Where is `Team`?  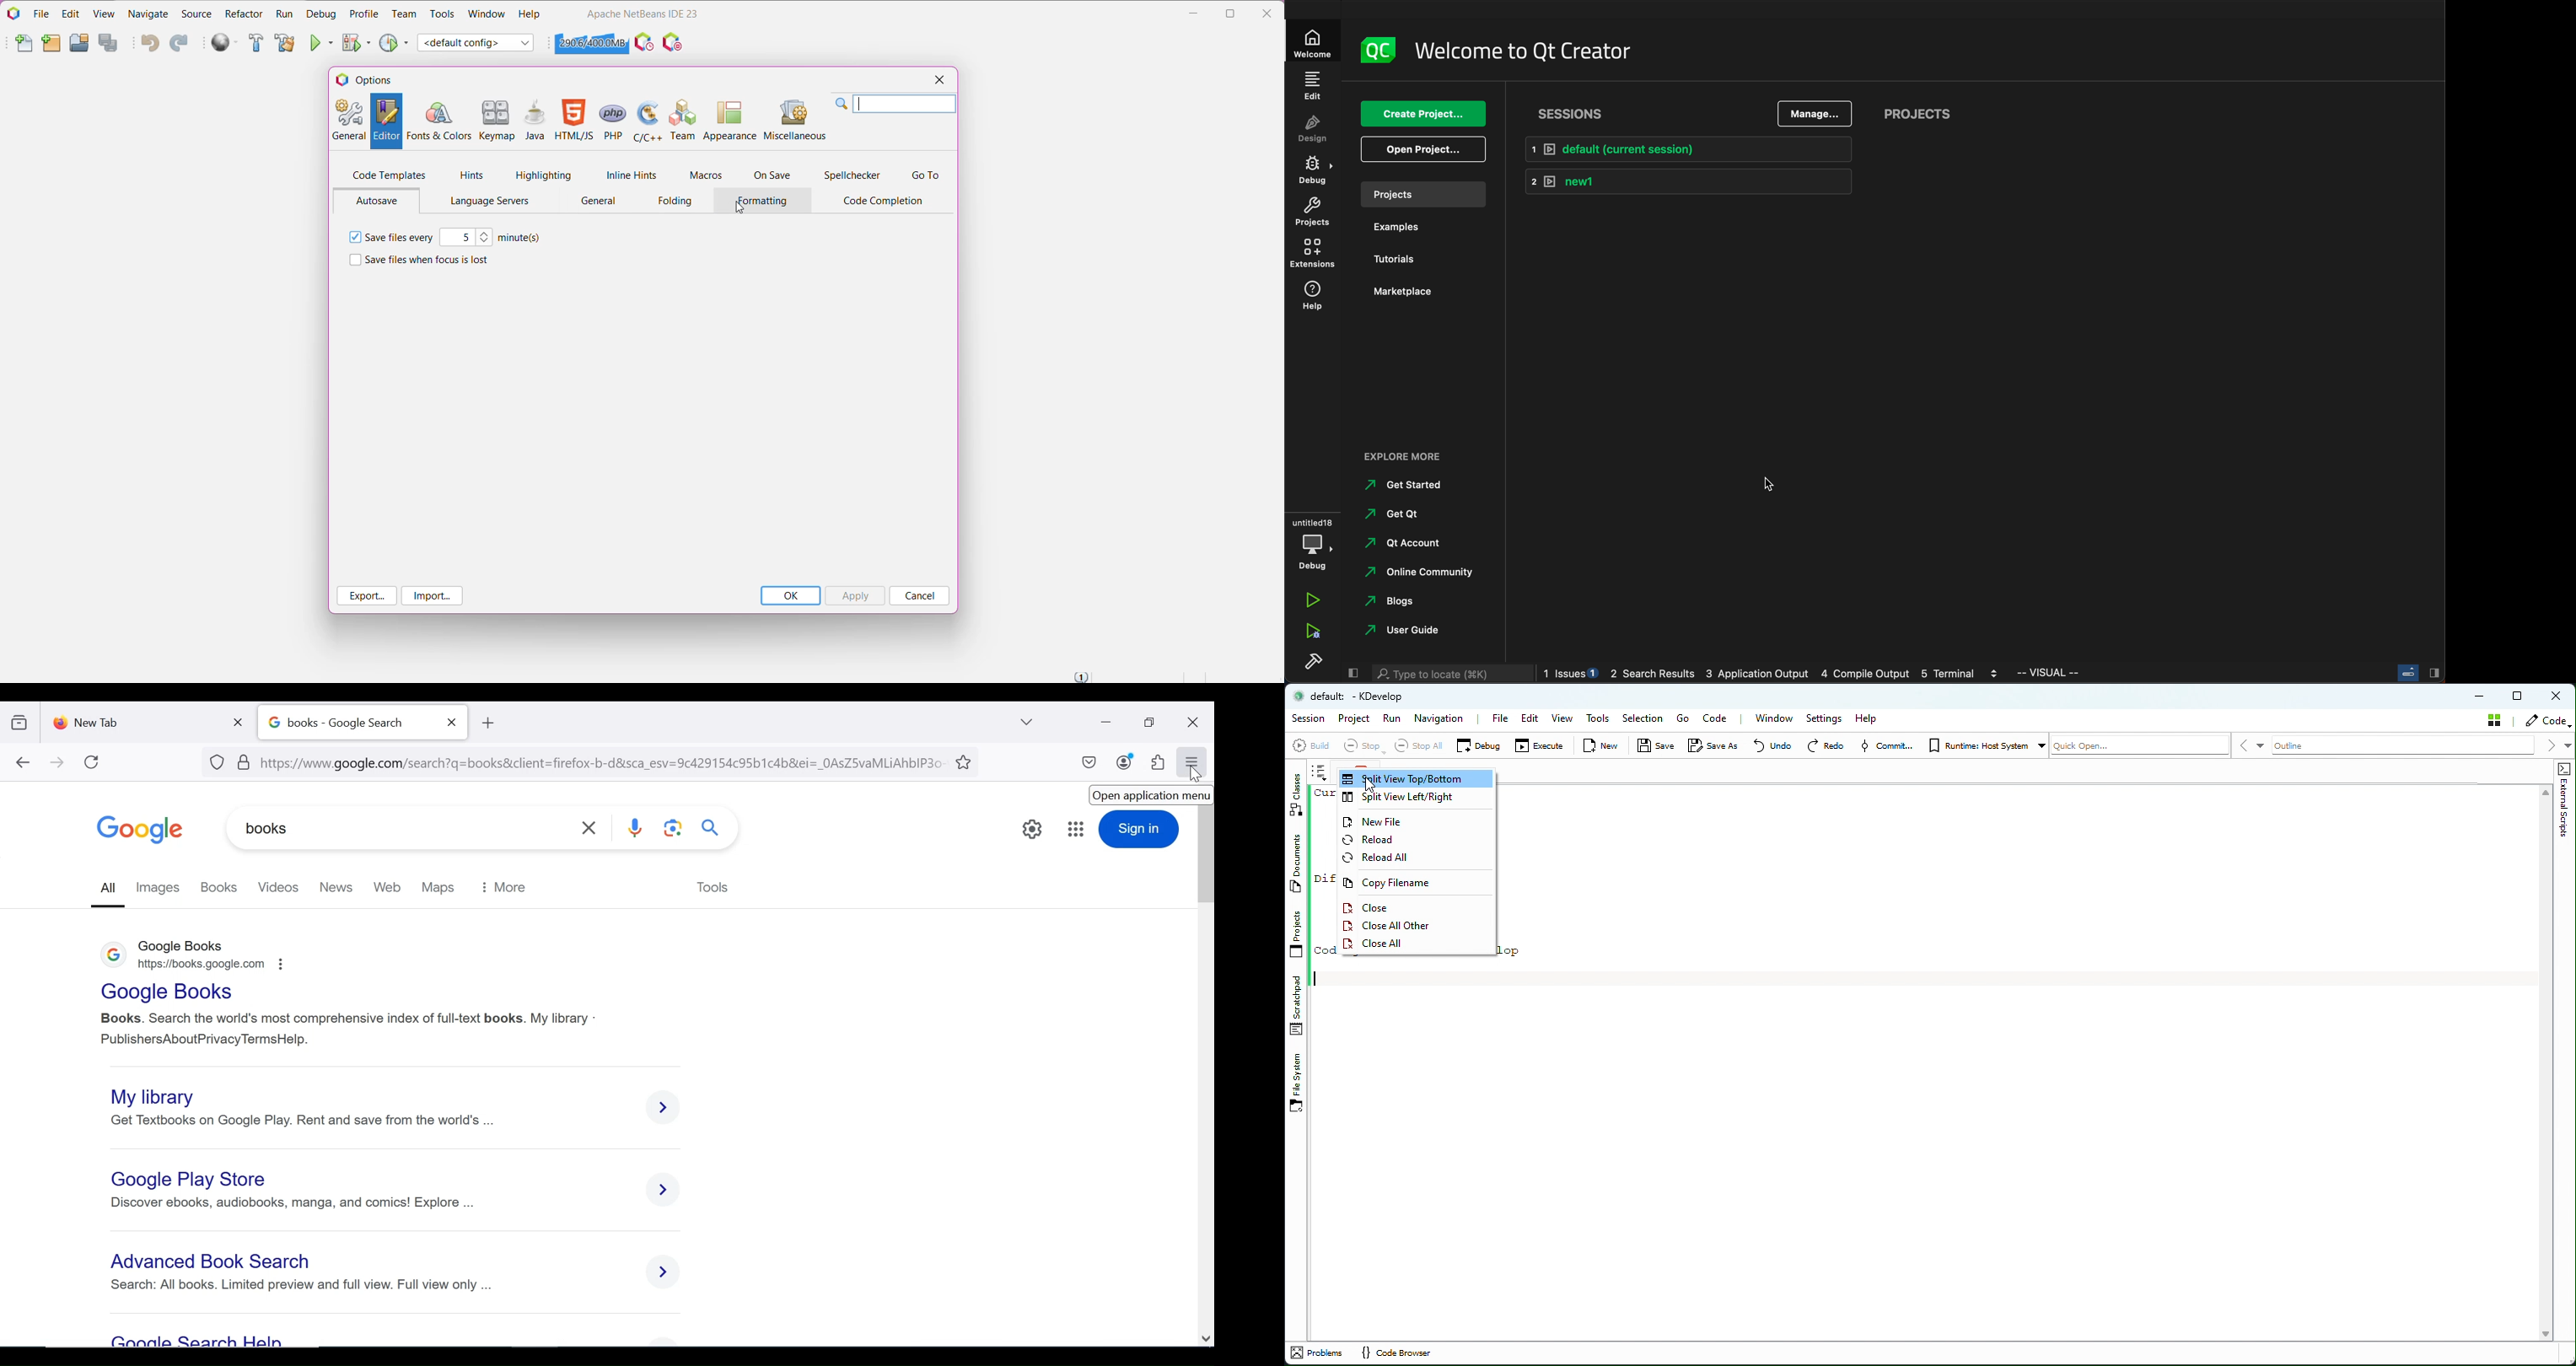 Team is located at coordinates (681, 119).